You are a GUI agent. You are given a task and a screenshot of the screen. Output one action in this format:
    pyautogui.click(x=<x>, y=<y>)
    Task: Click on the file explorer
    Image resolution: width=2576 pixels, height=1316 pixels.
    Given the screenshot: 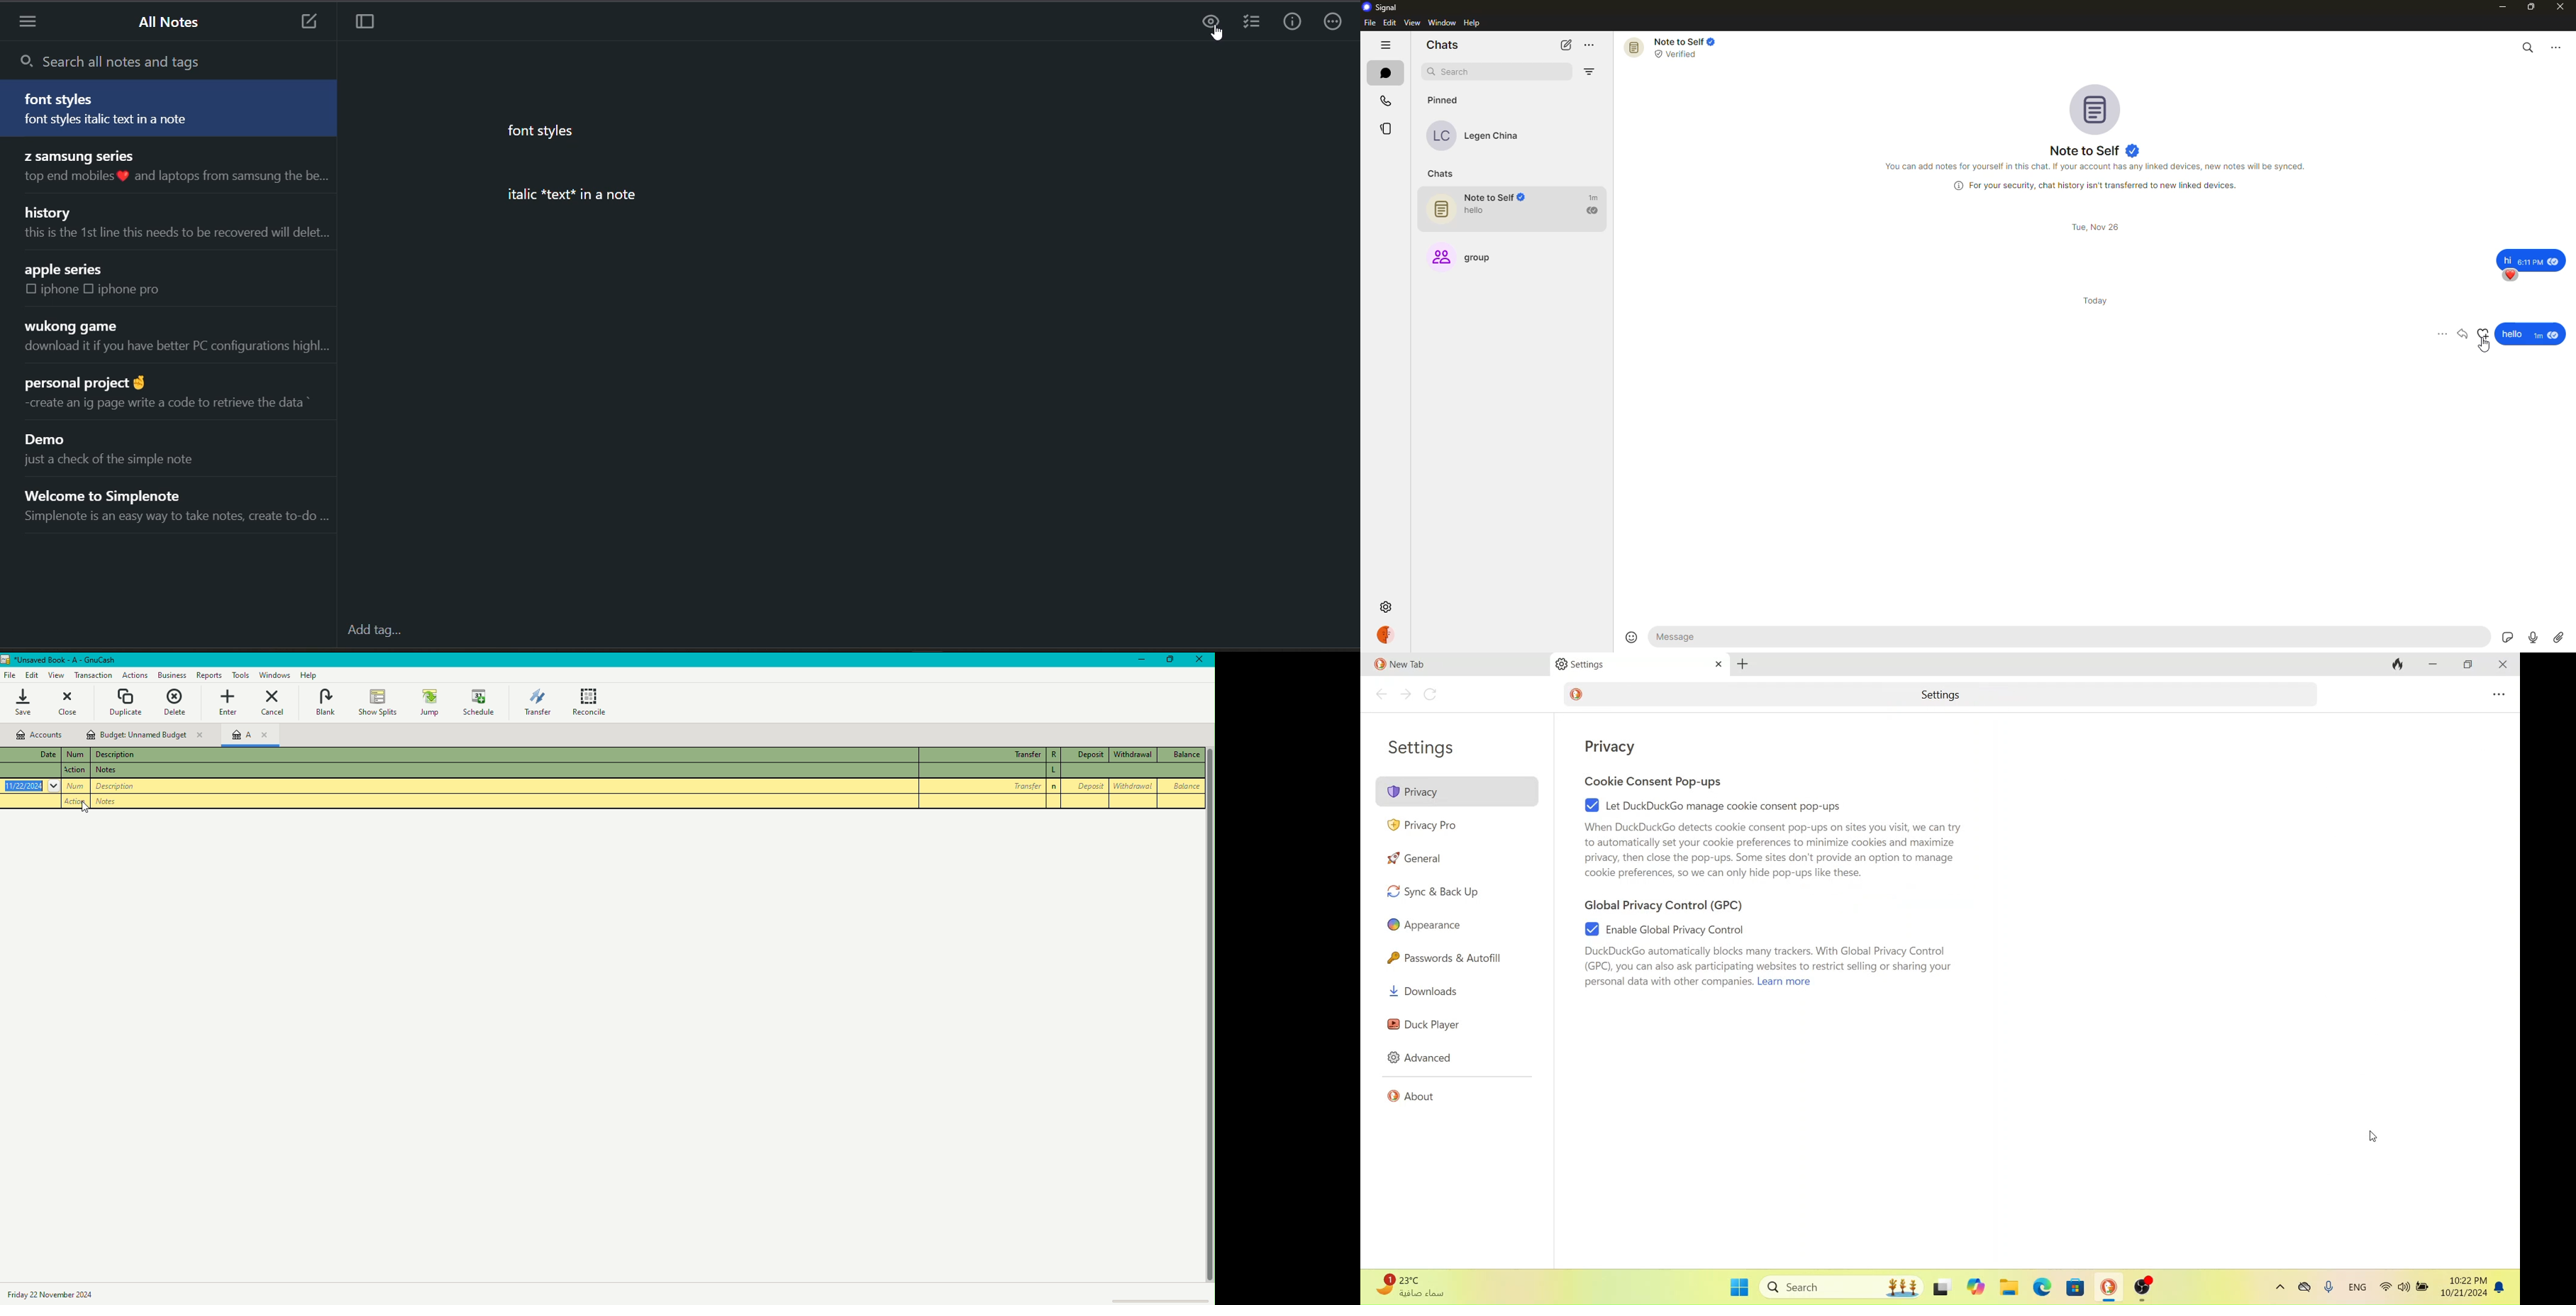 What is the action you would take?
    pyautogui.click(x=2010, y=1288)
    